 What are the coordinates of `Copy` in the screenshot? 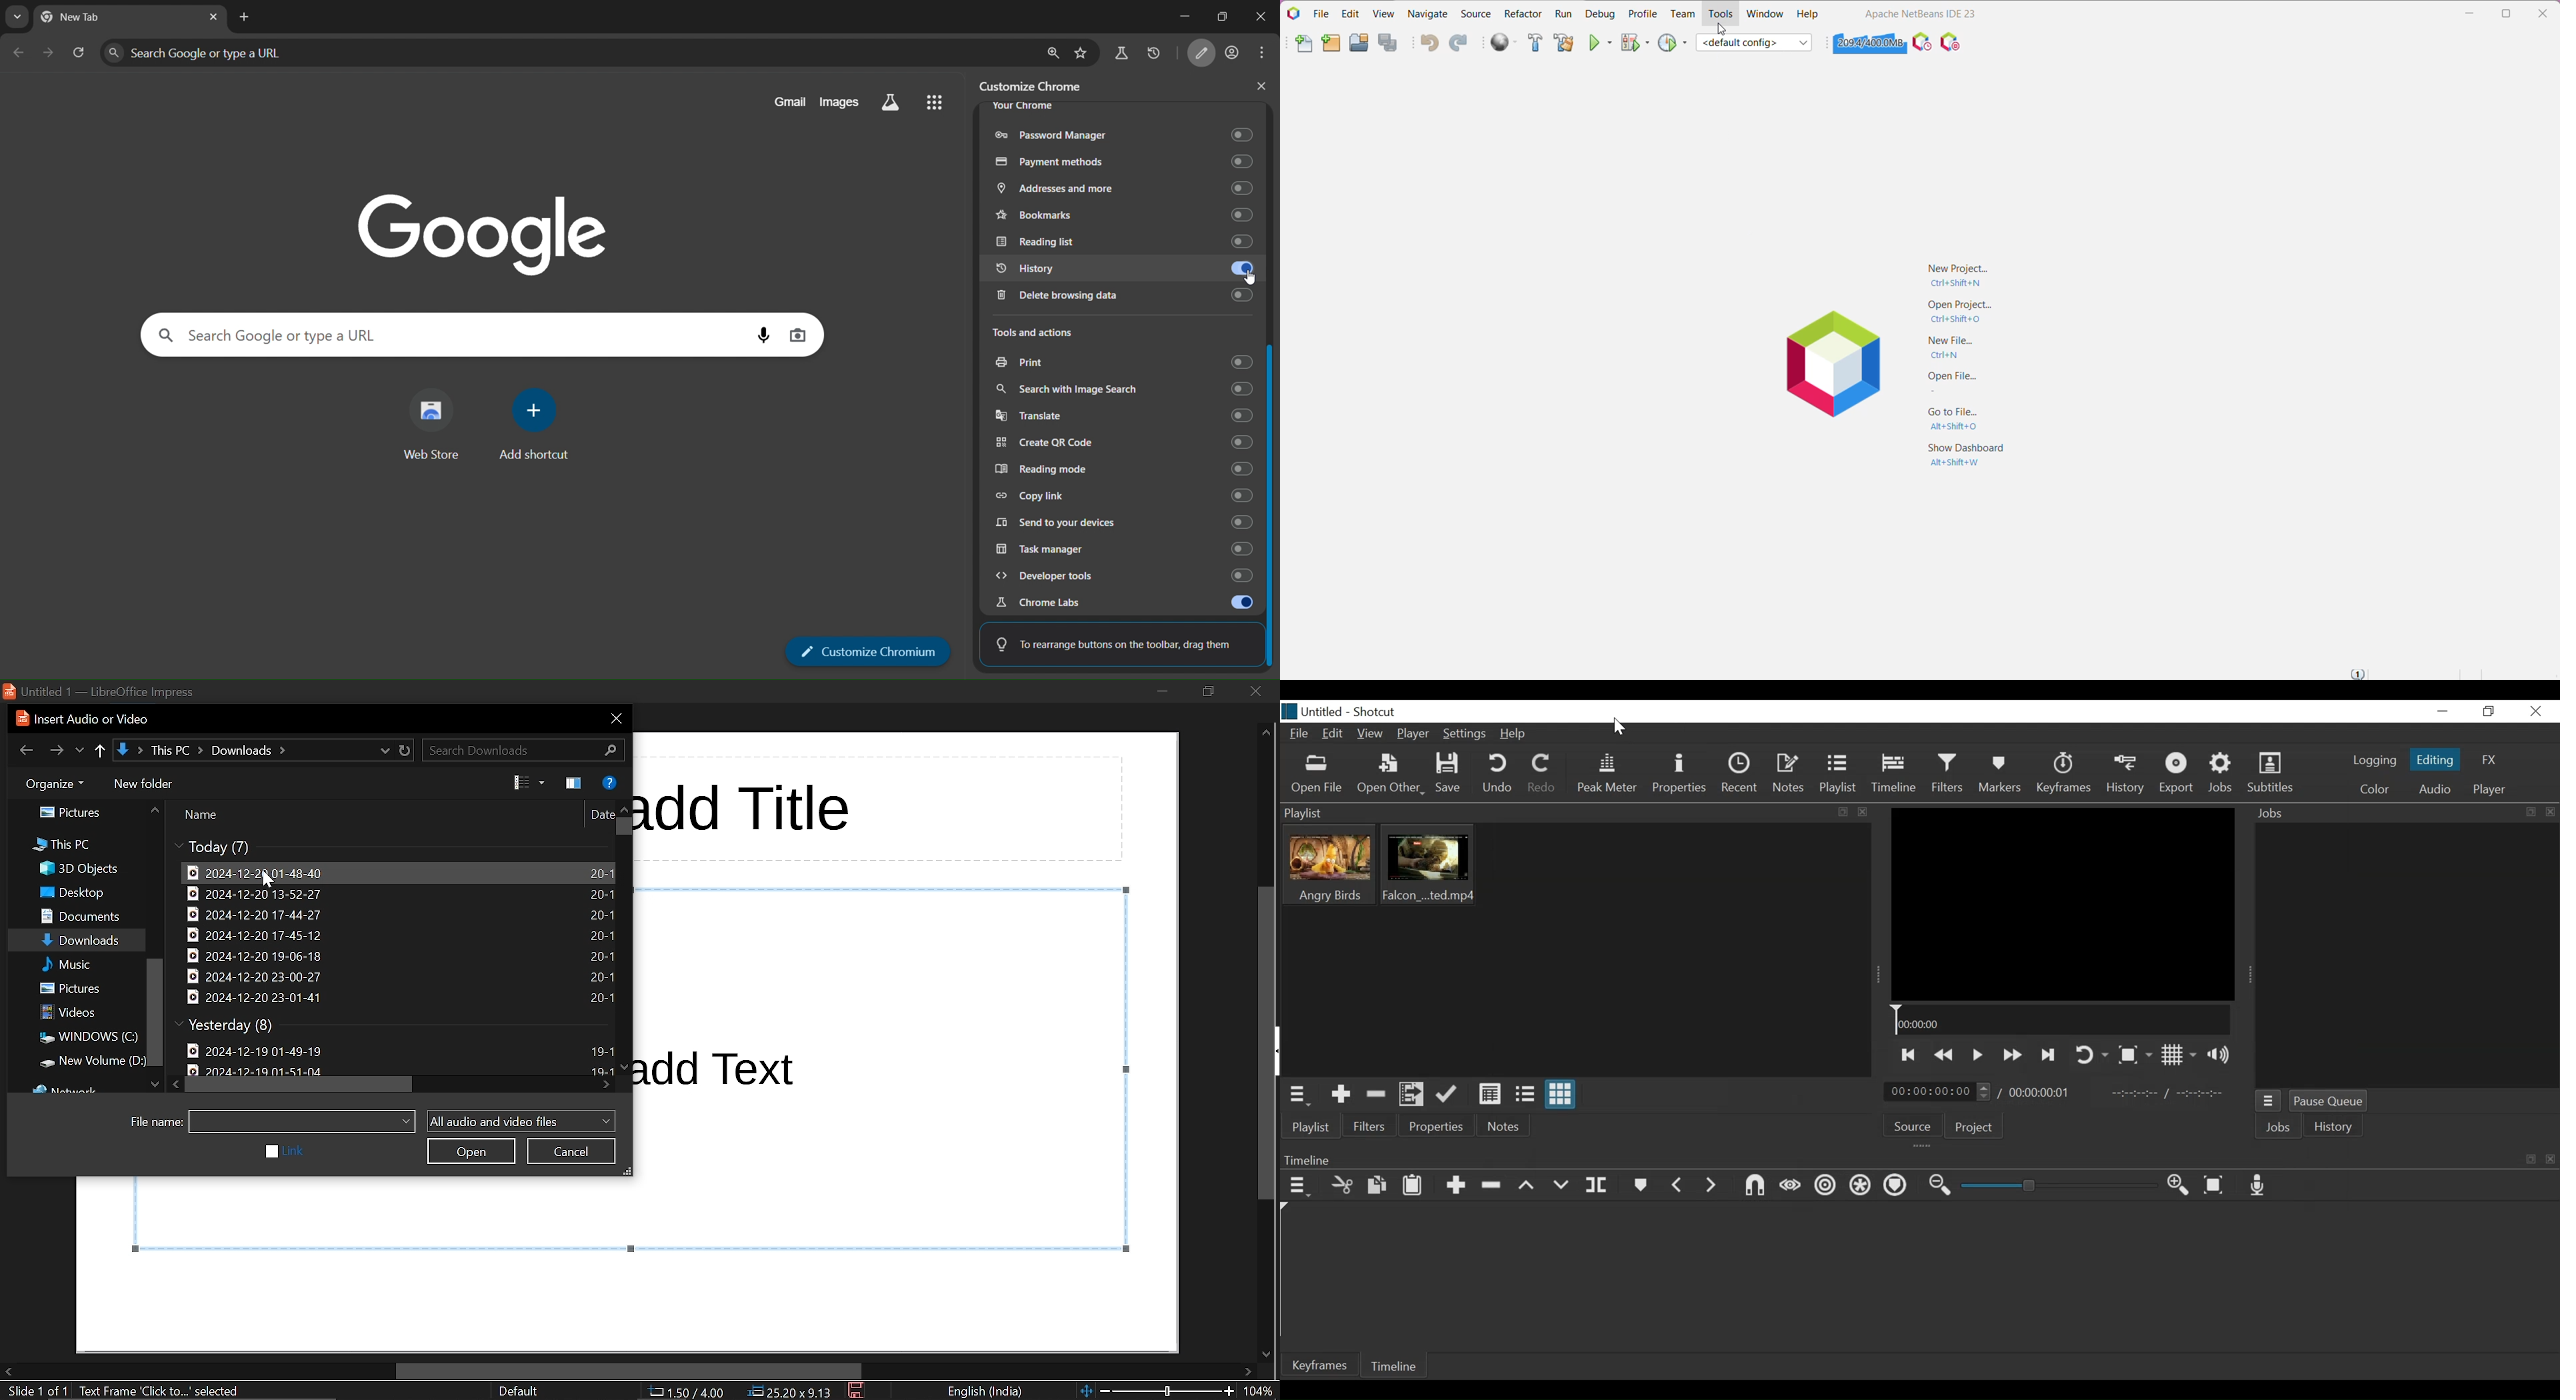 It's located at (1378, 1185).